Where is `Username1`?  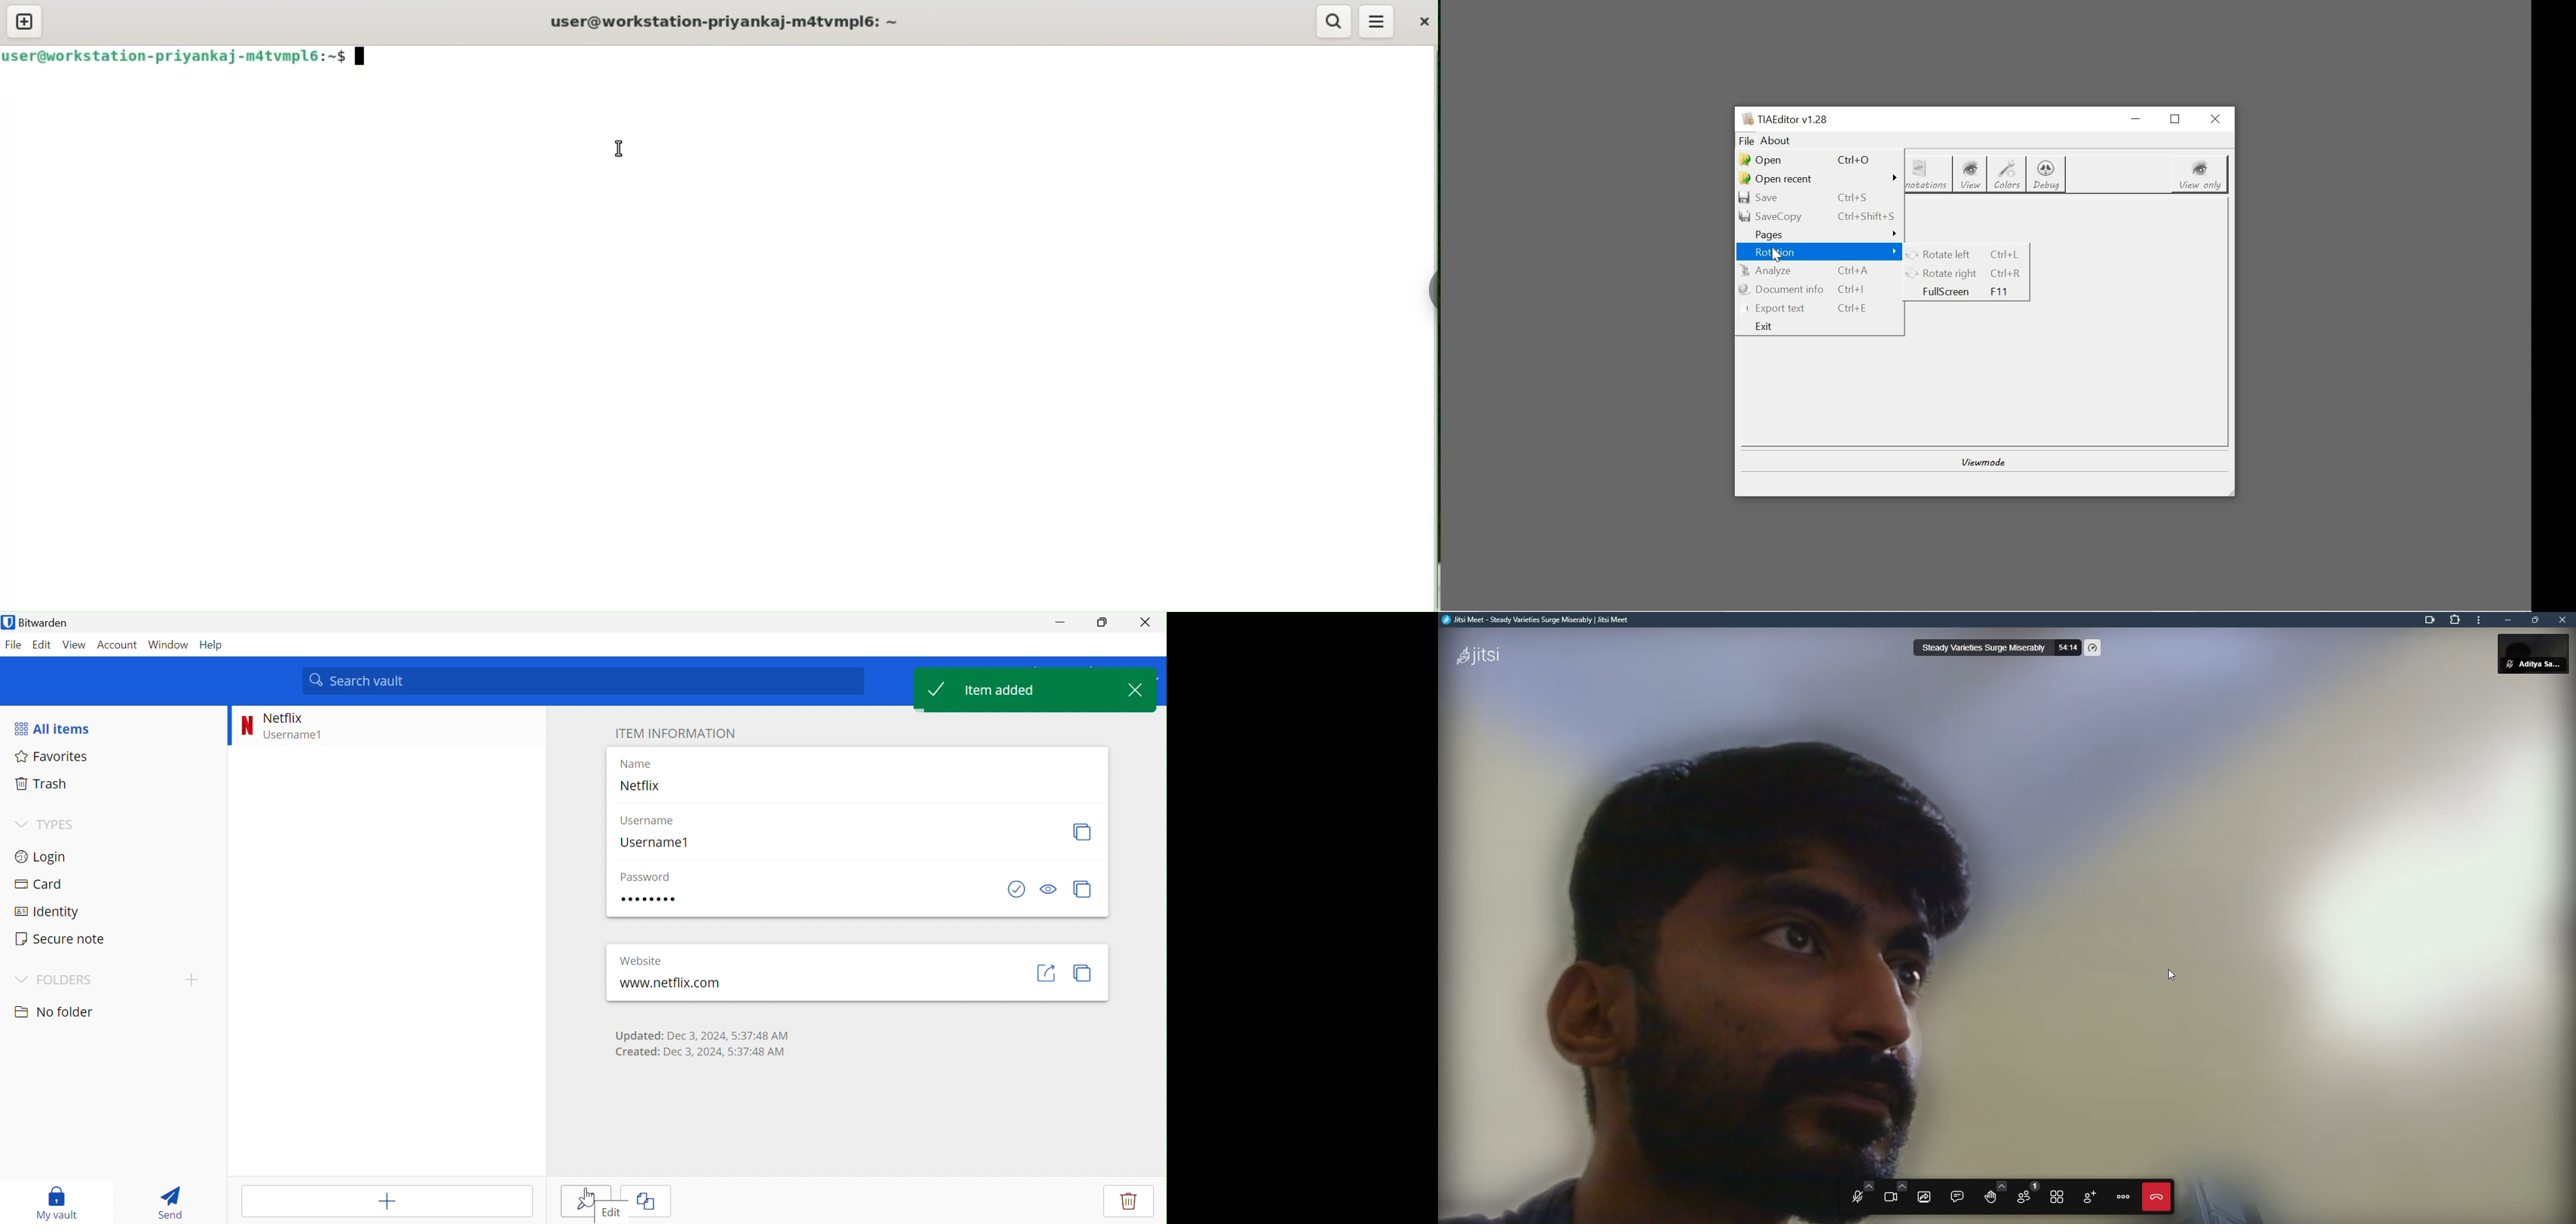 Username1 is located at coordinates (292, 734).